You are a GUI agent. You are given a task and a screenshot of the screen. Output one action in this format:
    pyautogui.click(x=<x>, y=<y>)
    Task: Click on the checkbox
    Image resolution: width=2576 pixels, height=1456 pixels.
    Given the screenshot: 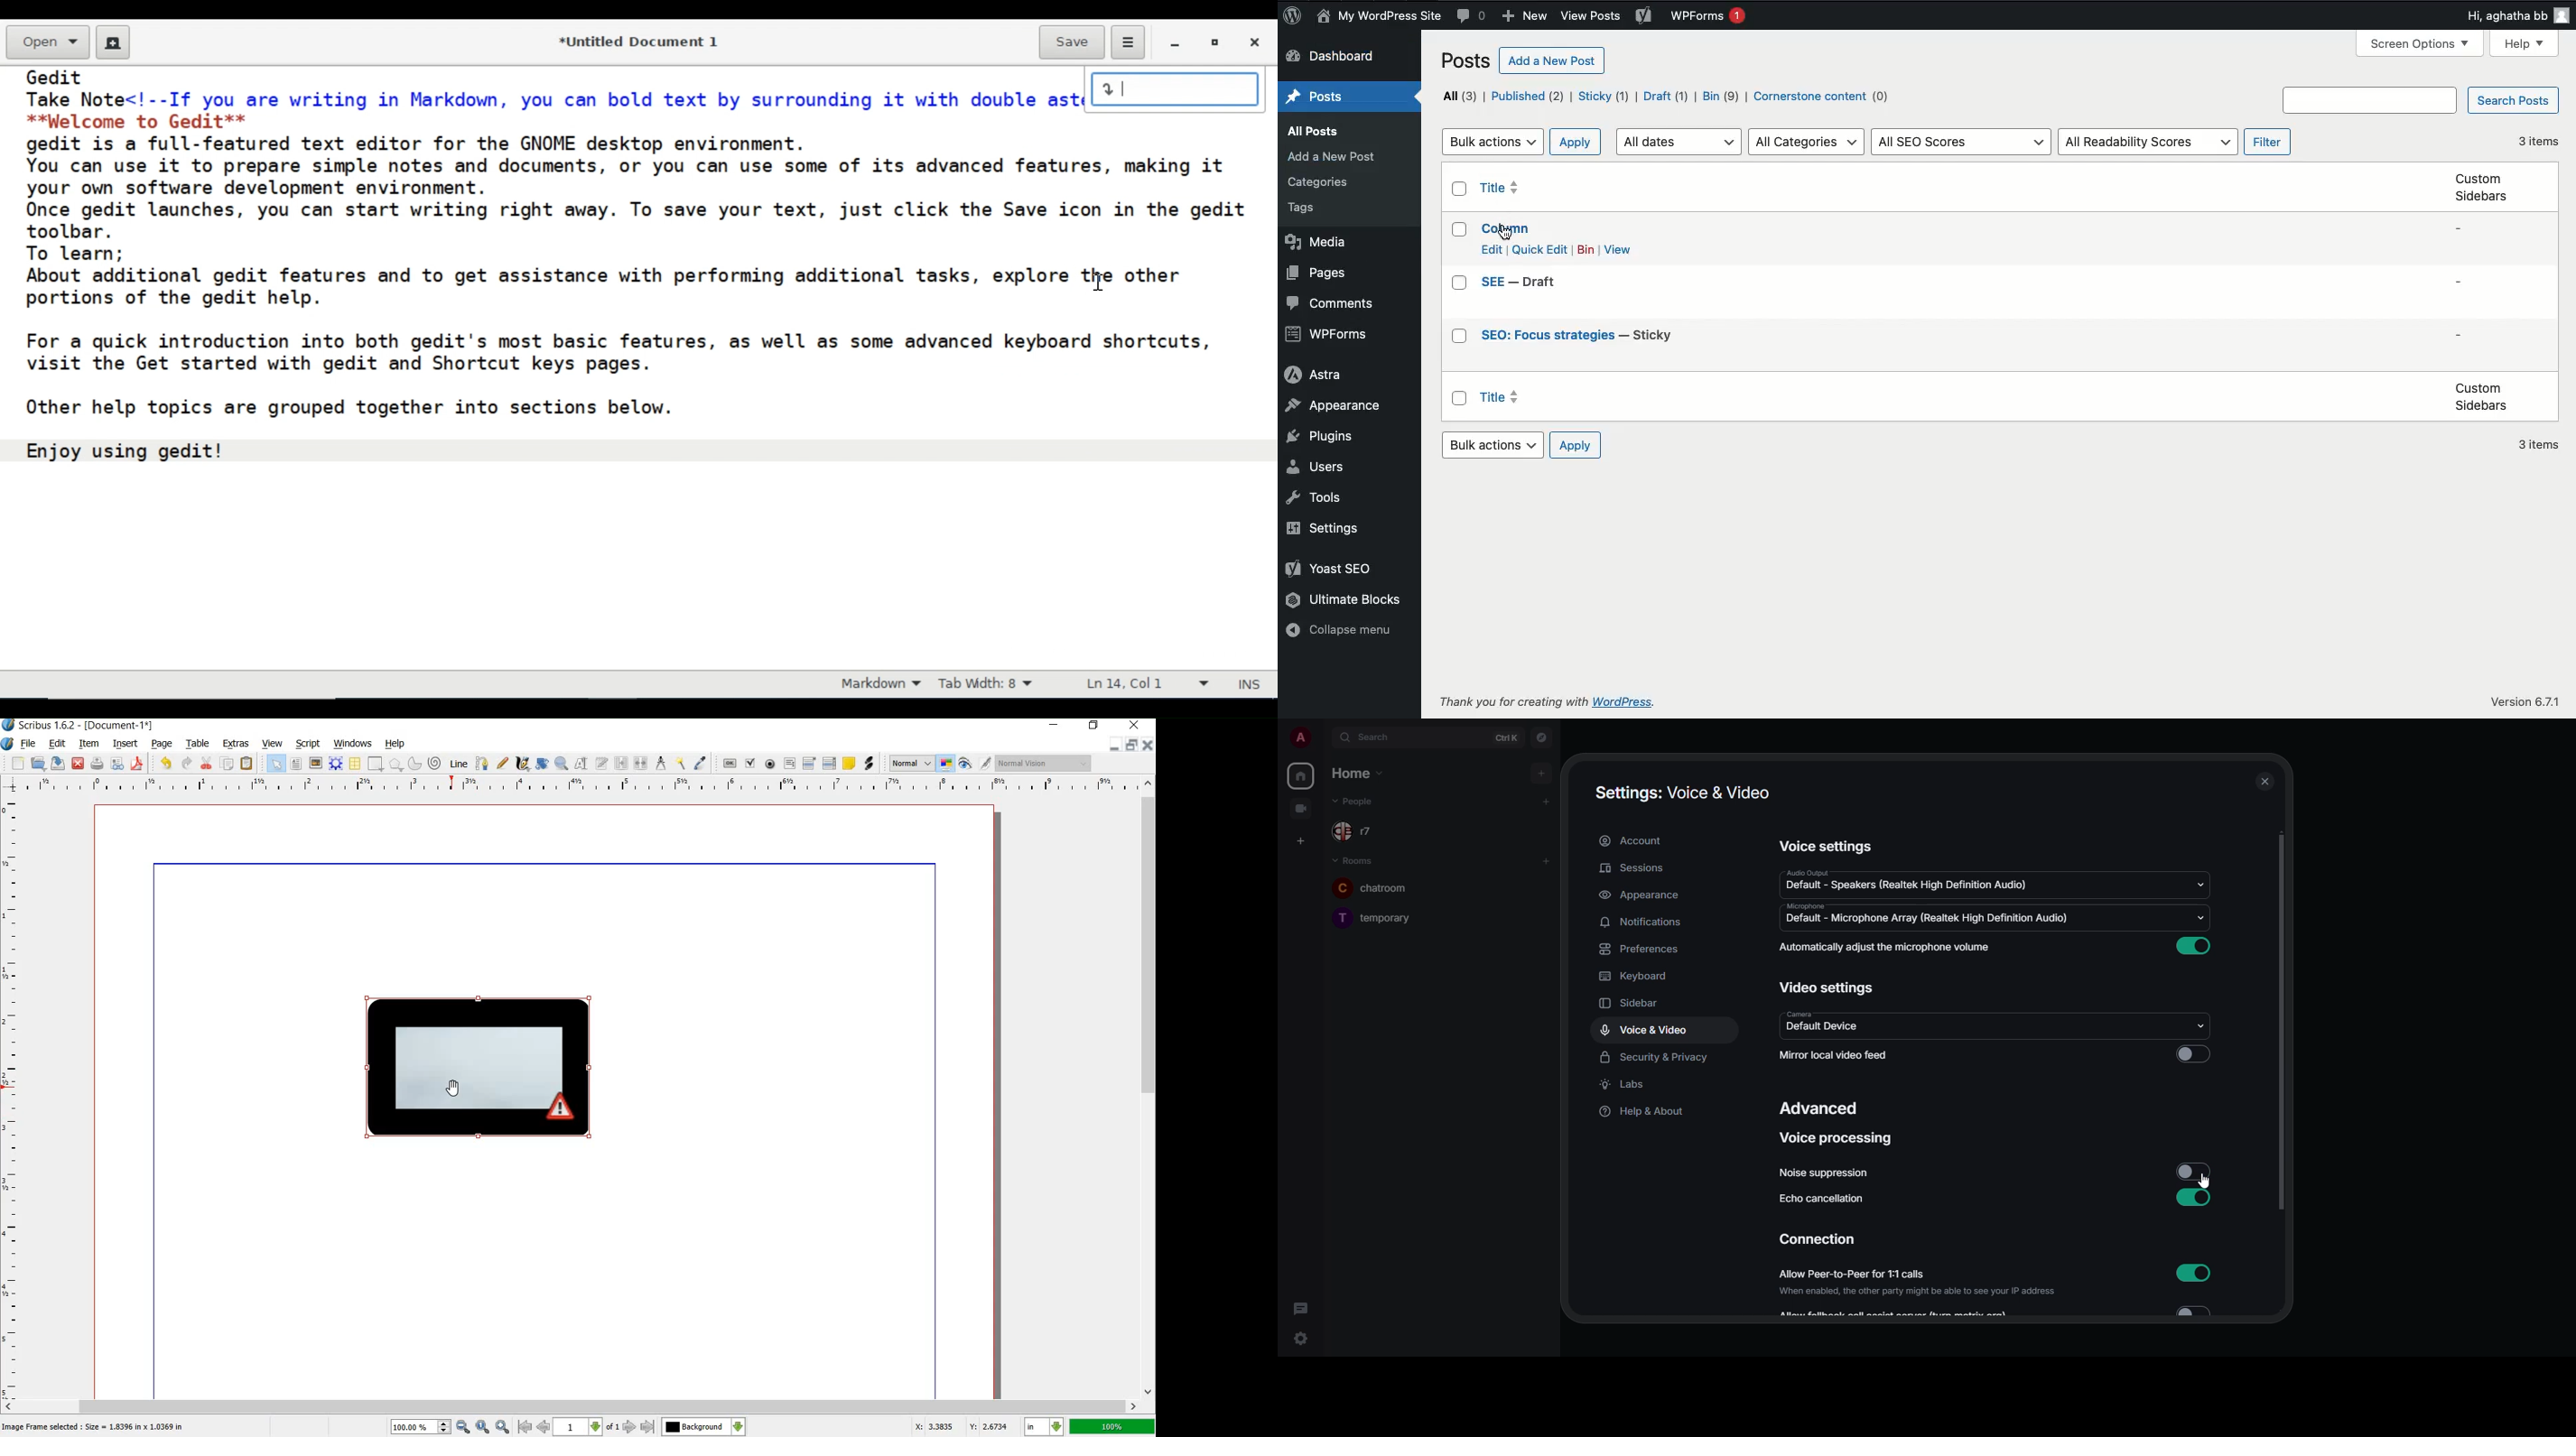 What is the action you would take?
    pyautogui.click(x=1460, y=229)
    